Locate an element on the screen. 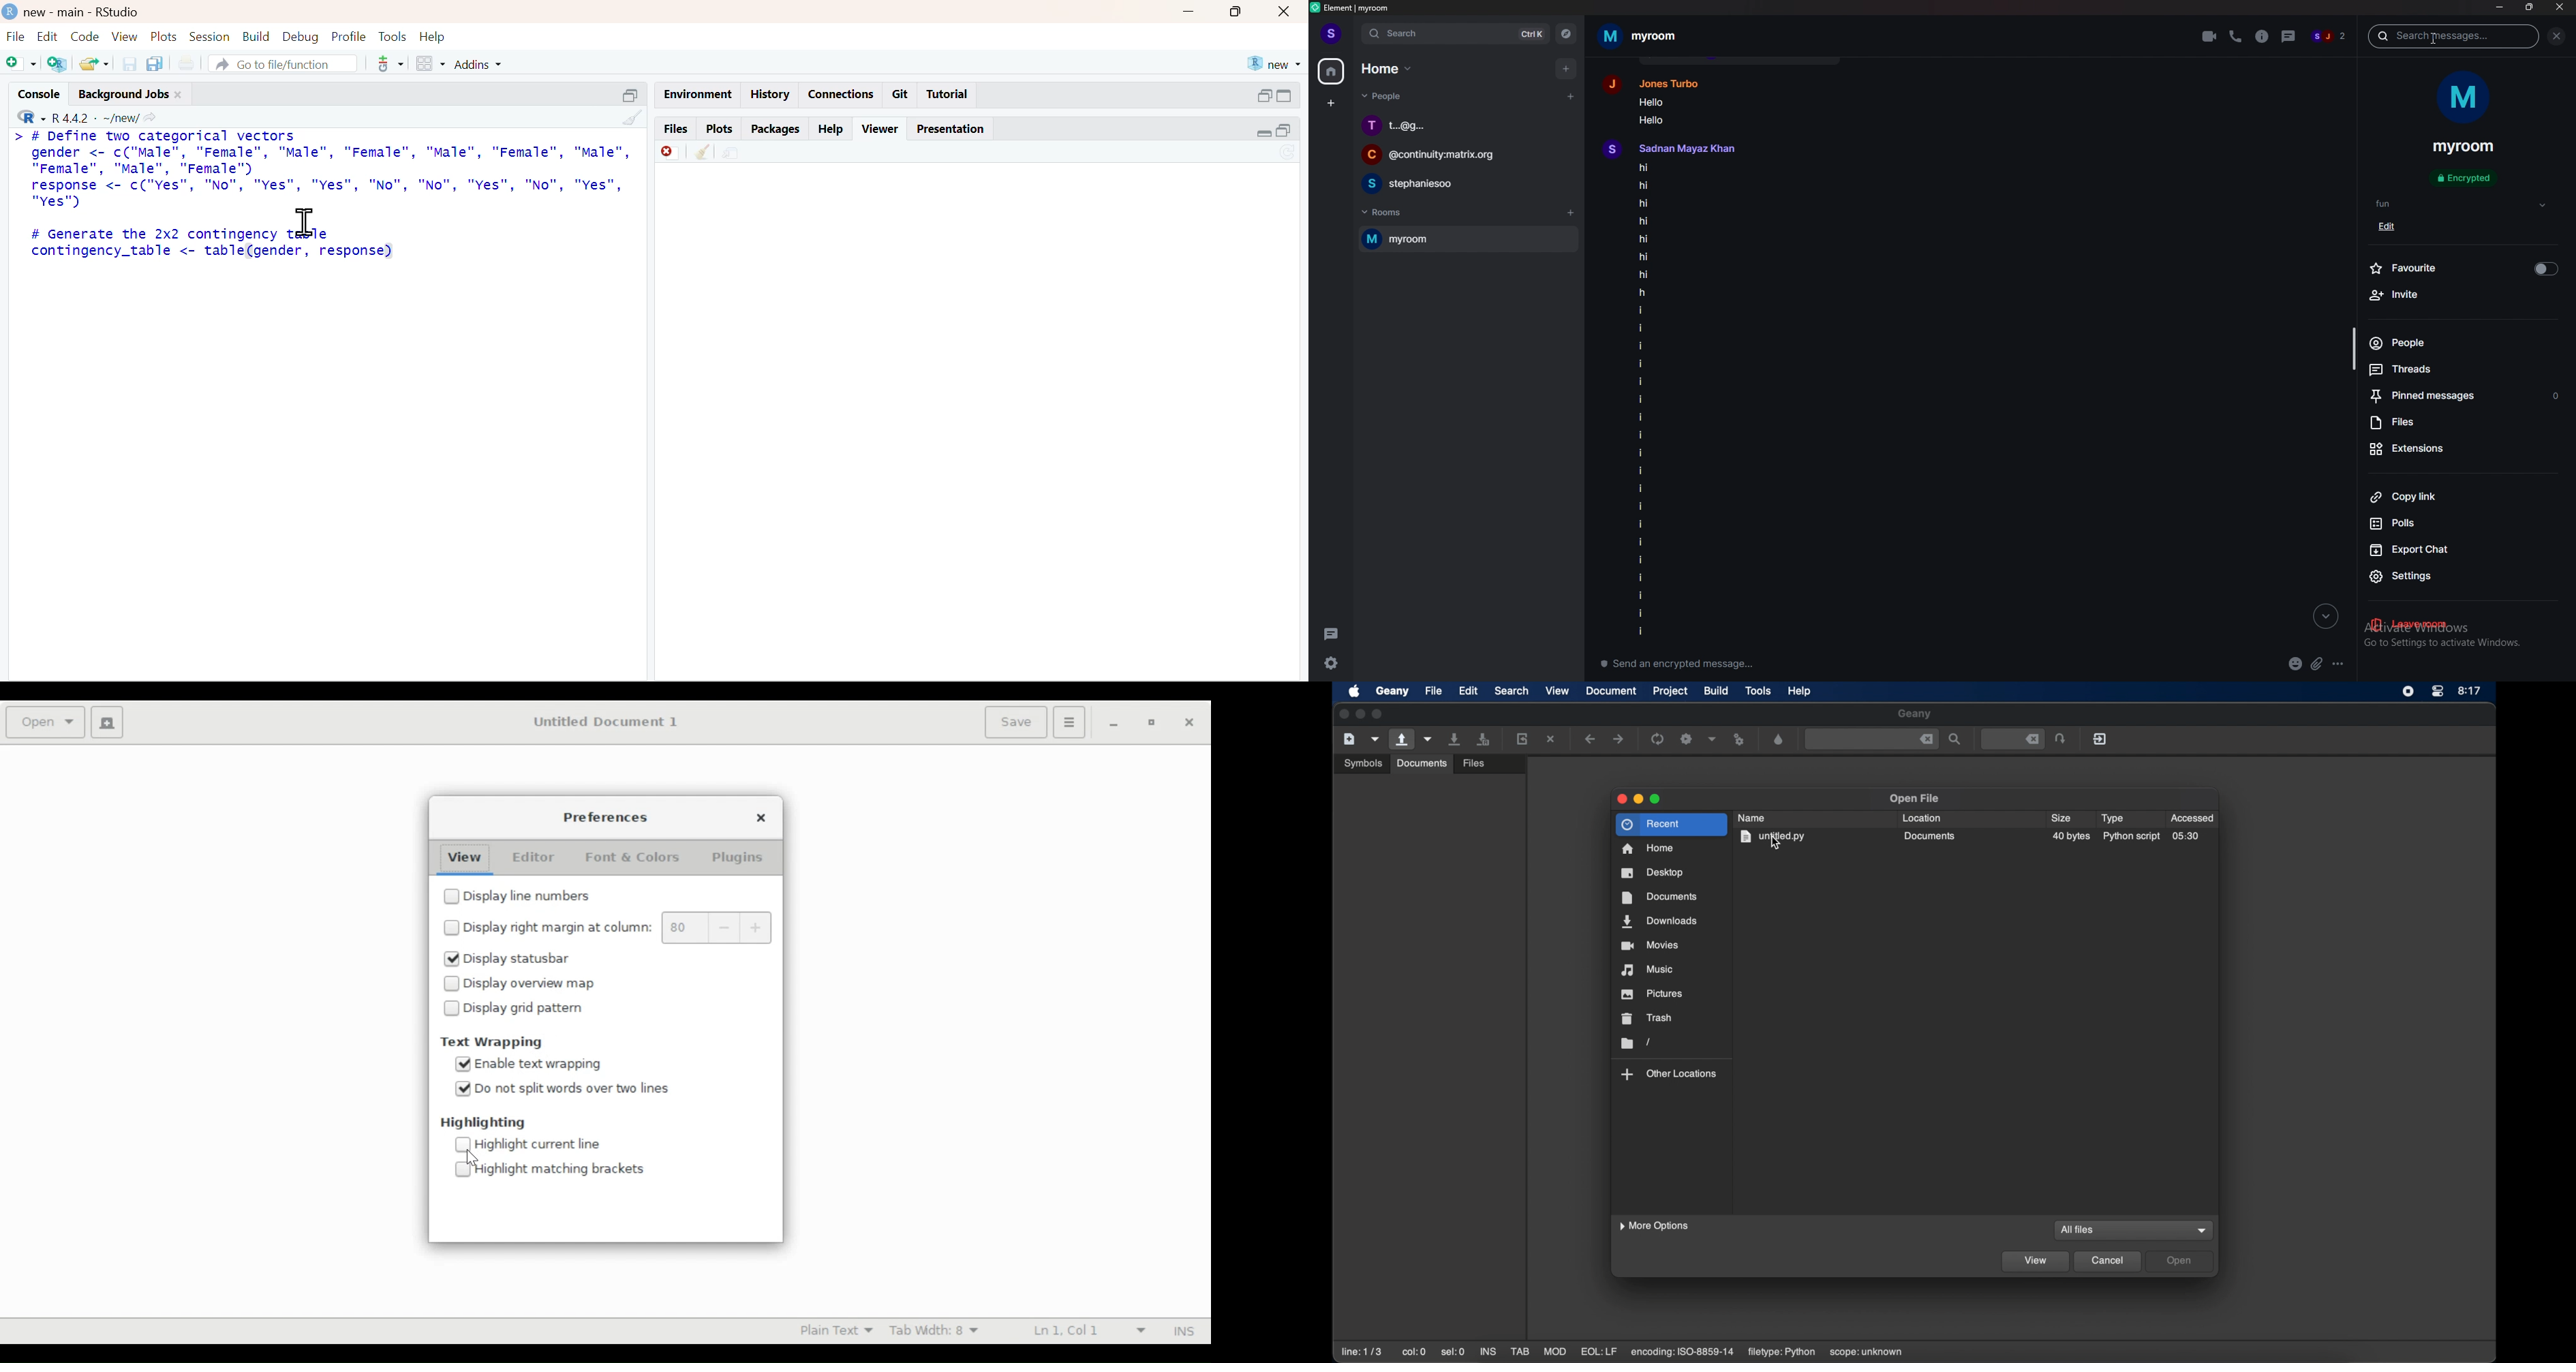  share folder as is located at coordinates (94, 63).